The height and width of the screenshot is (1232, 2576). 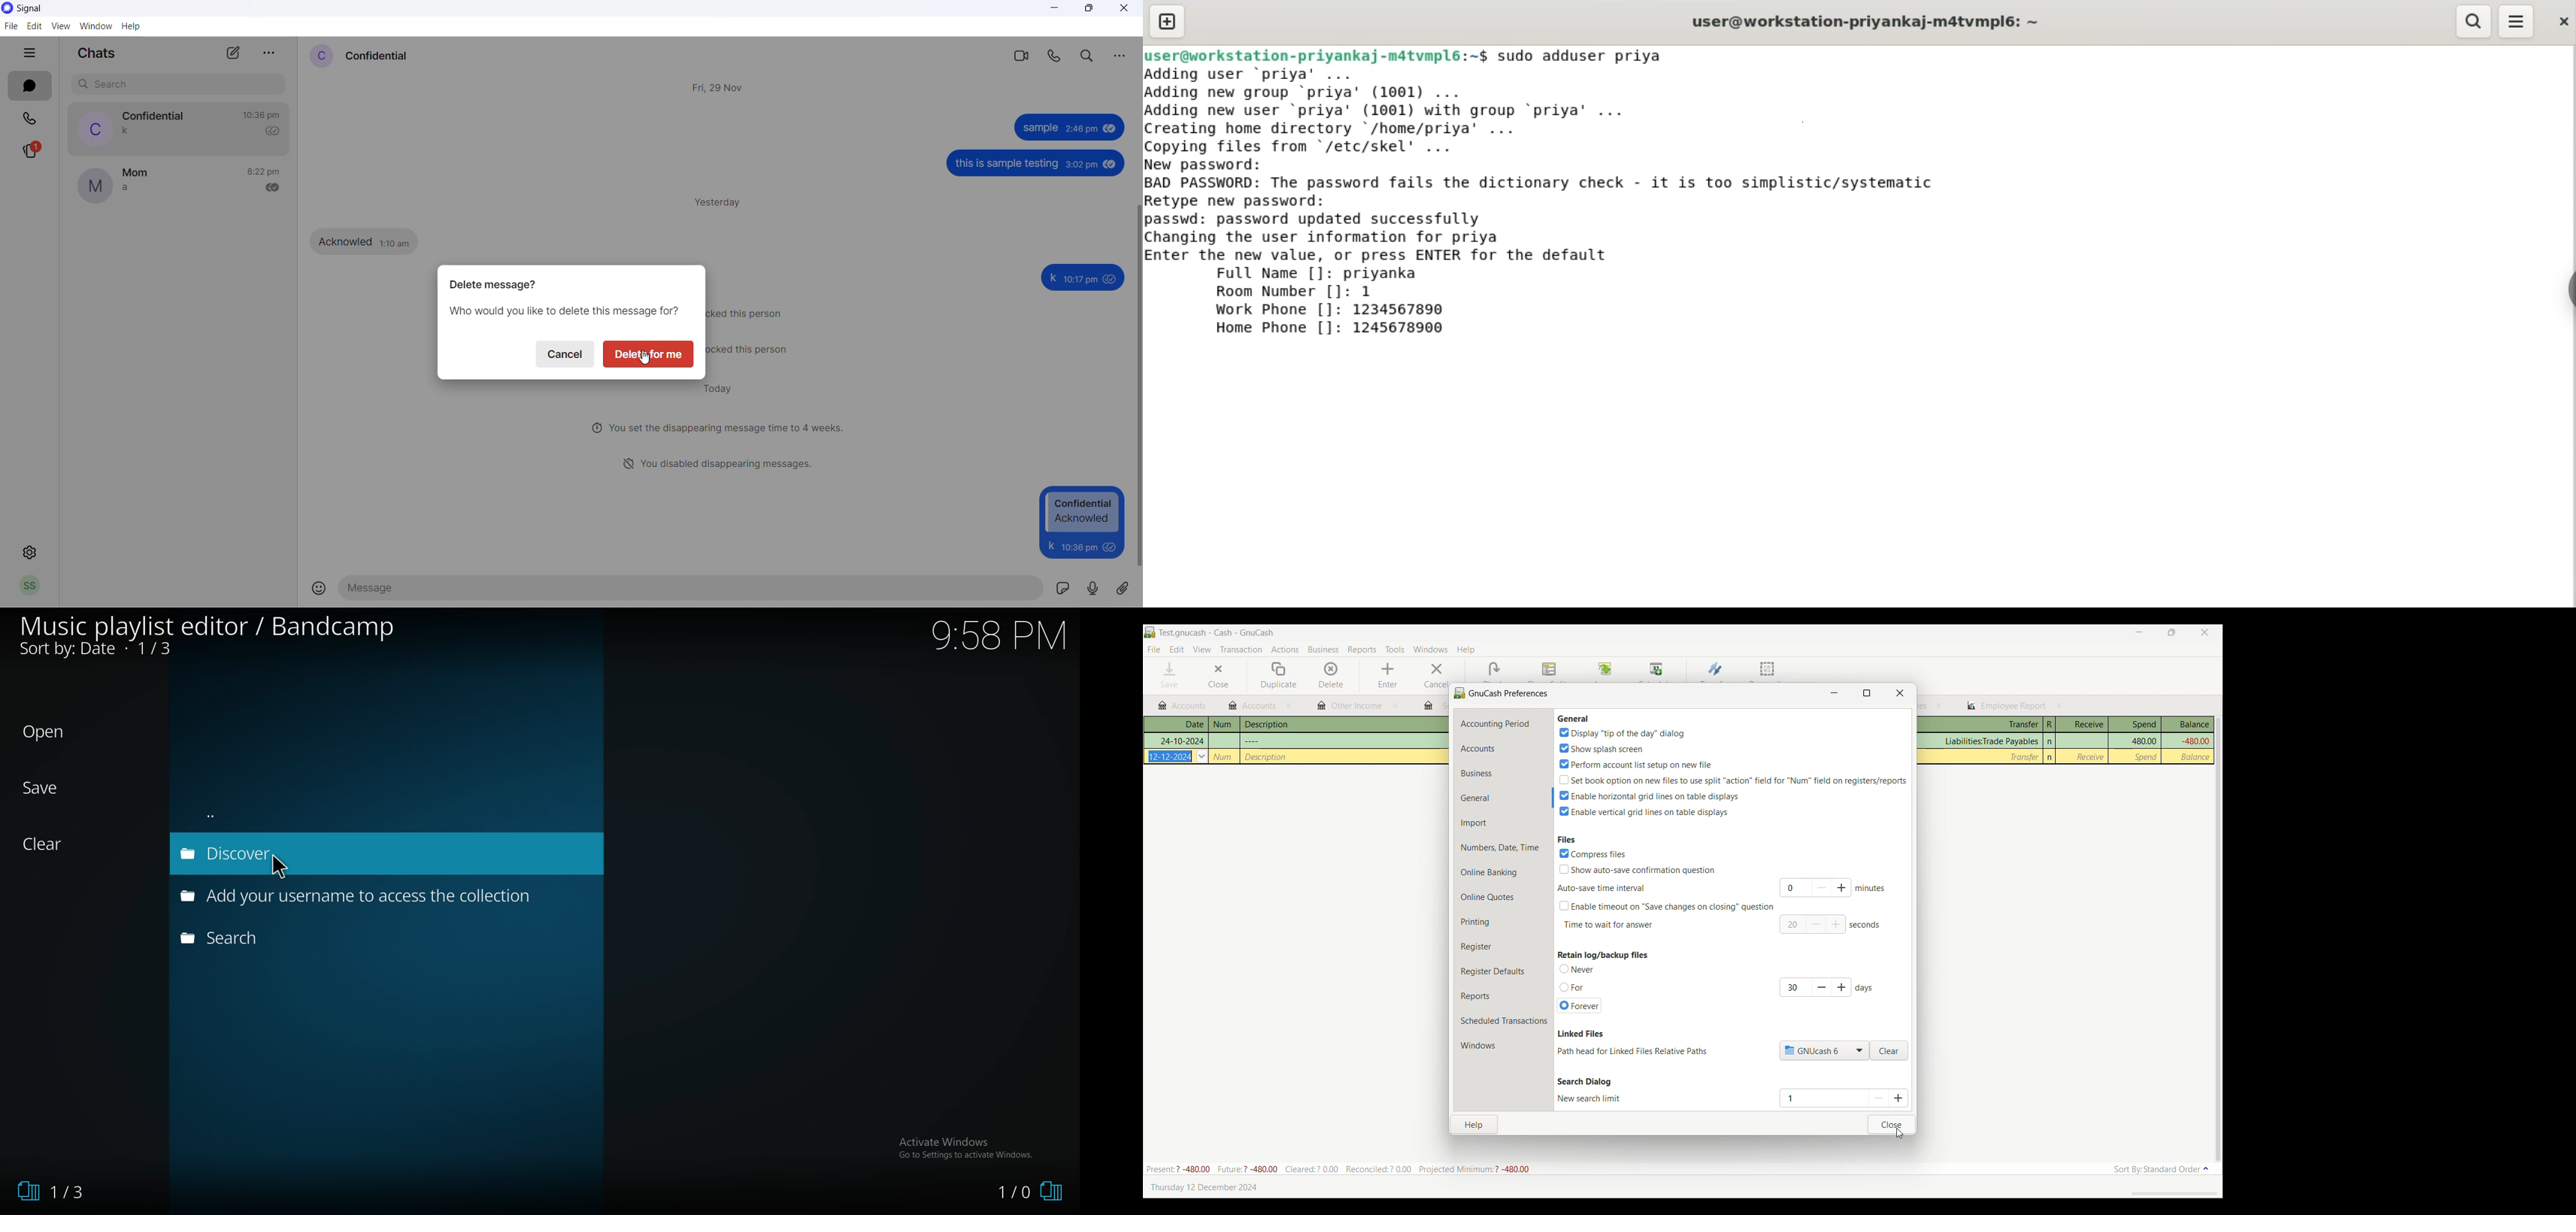 What do you see at coordinates (1603, 955) in the screenshot?
I see `Section title` at bounding box center [1603, 955].